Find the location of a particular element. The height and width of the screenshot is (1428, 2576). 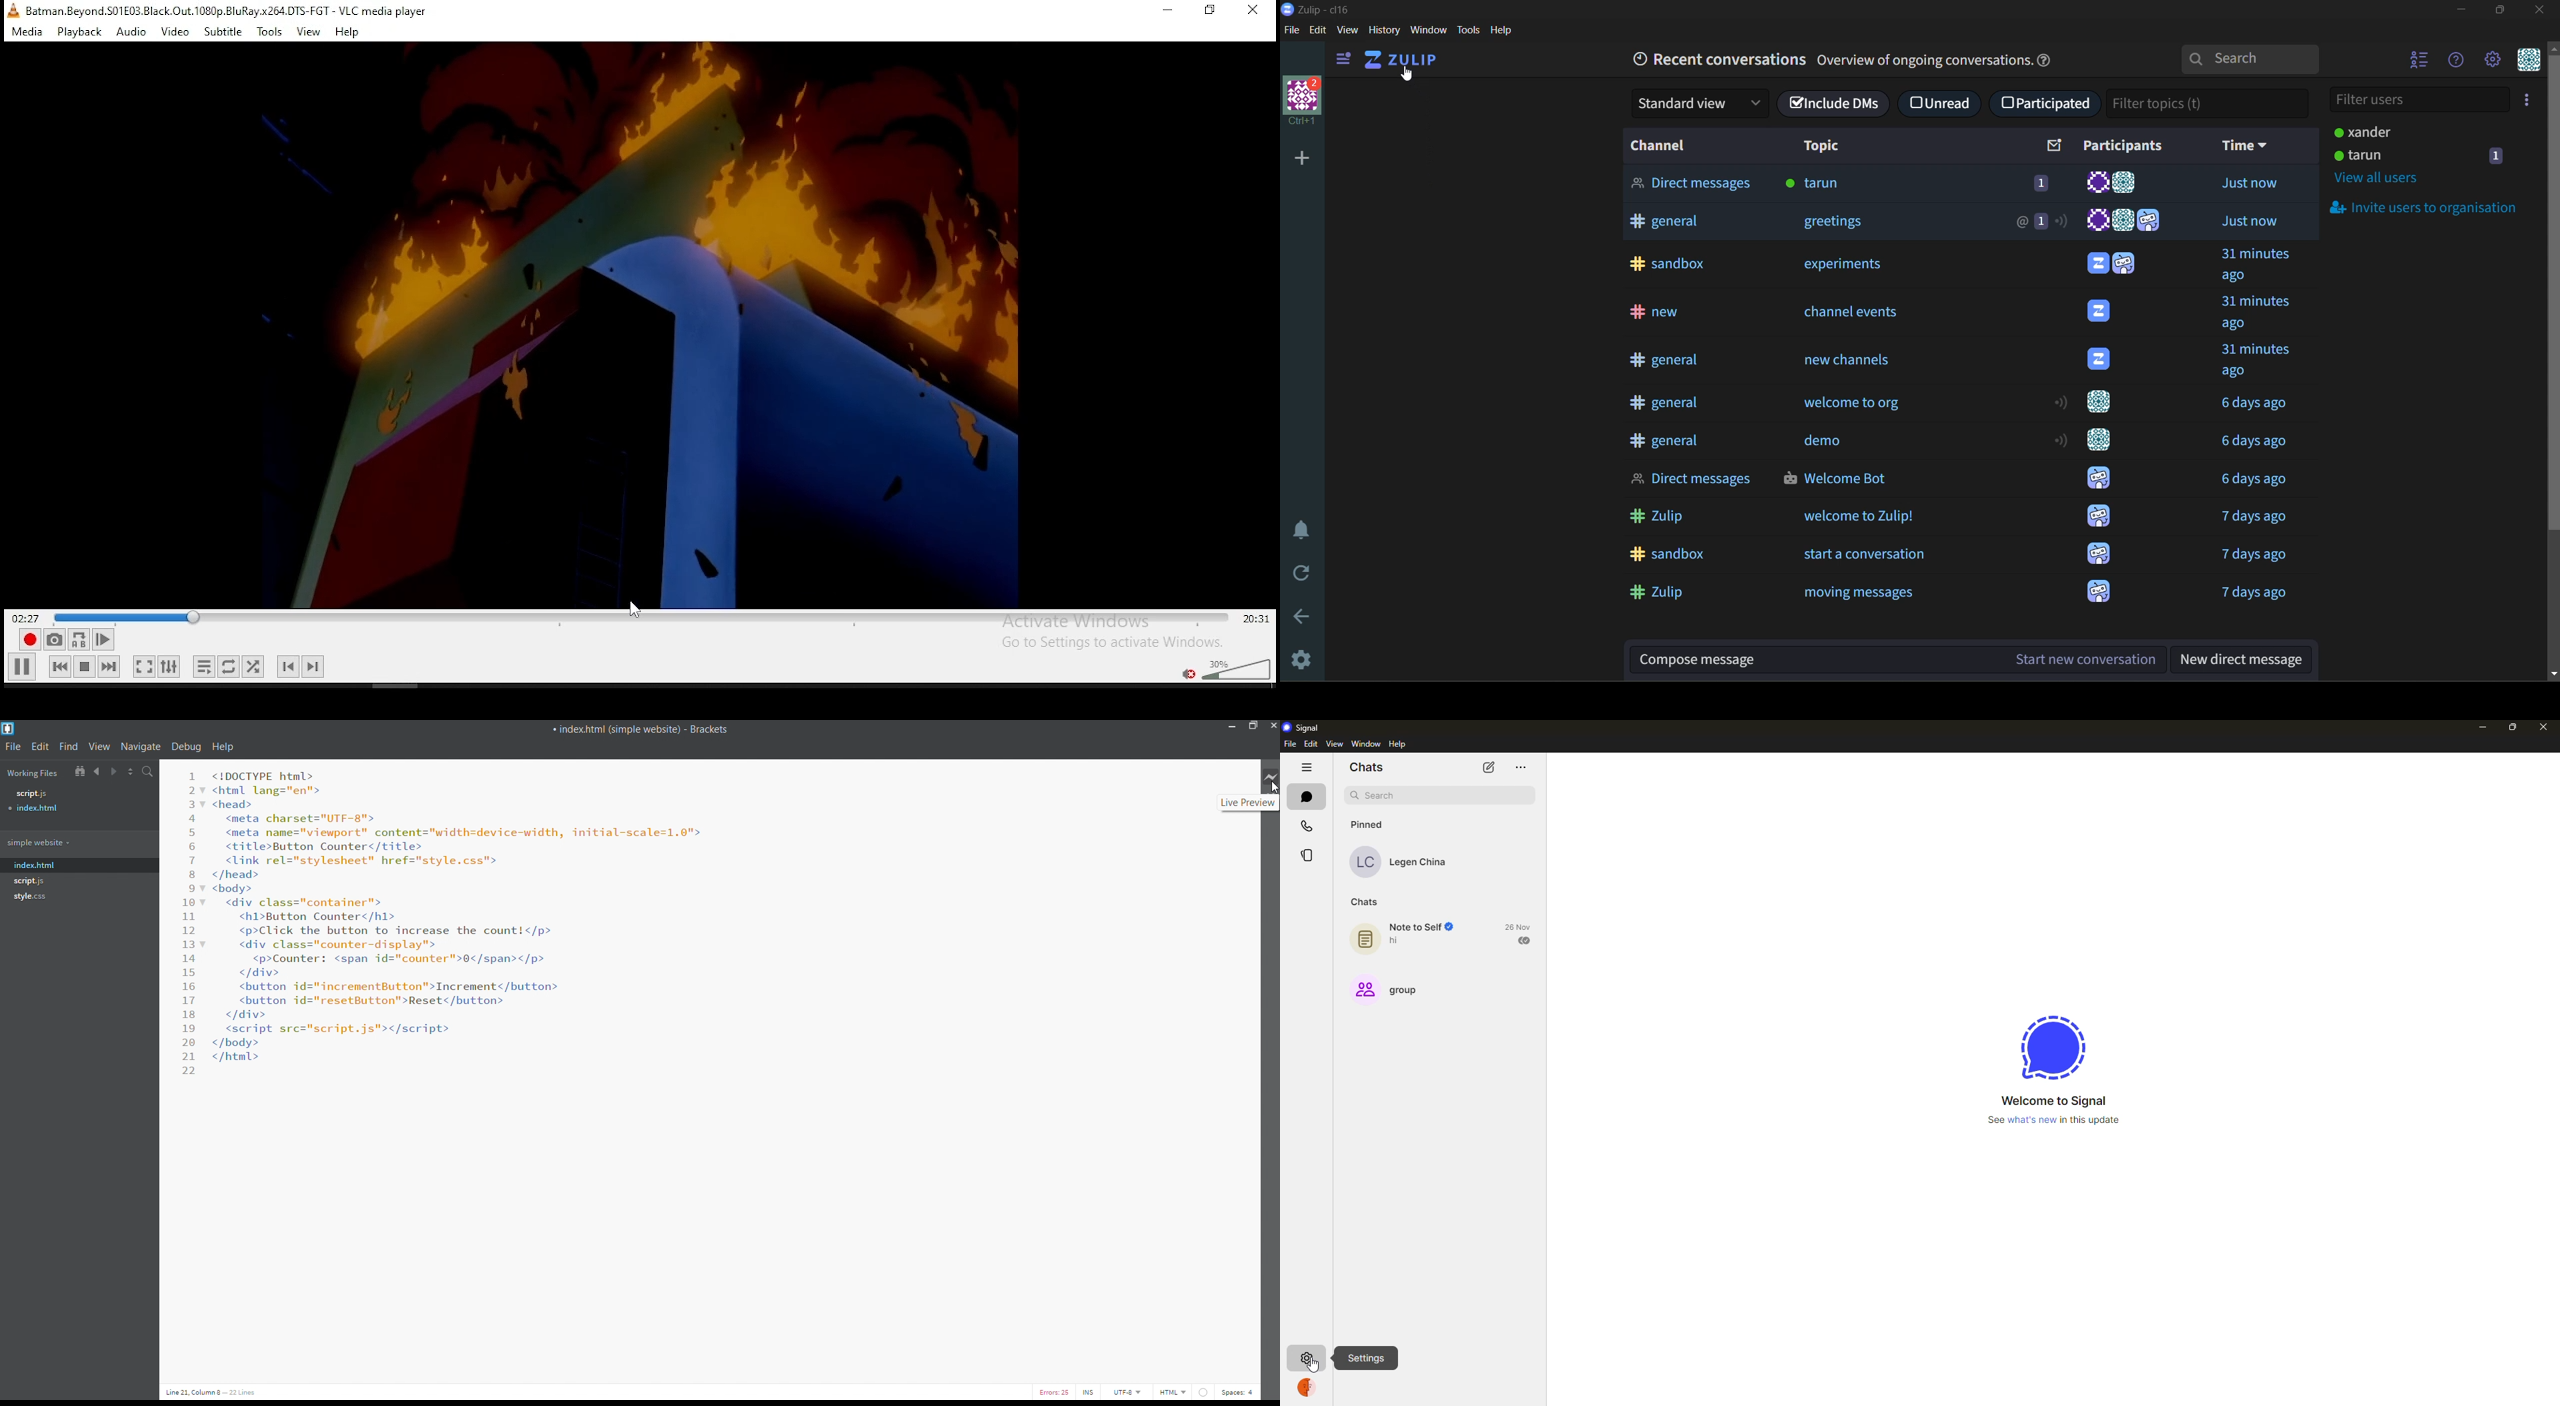

enable do not disturb is located at coordinates (1302, 531).